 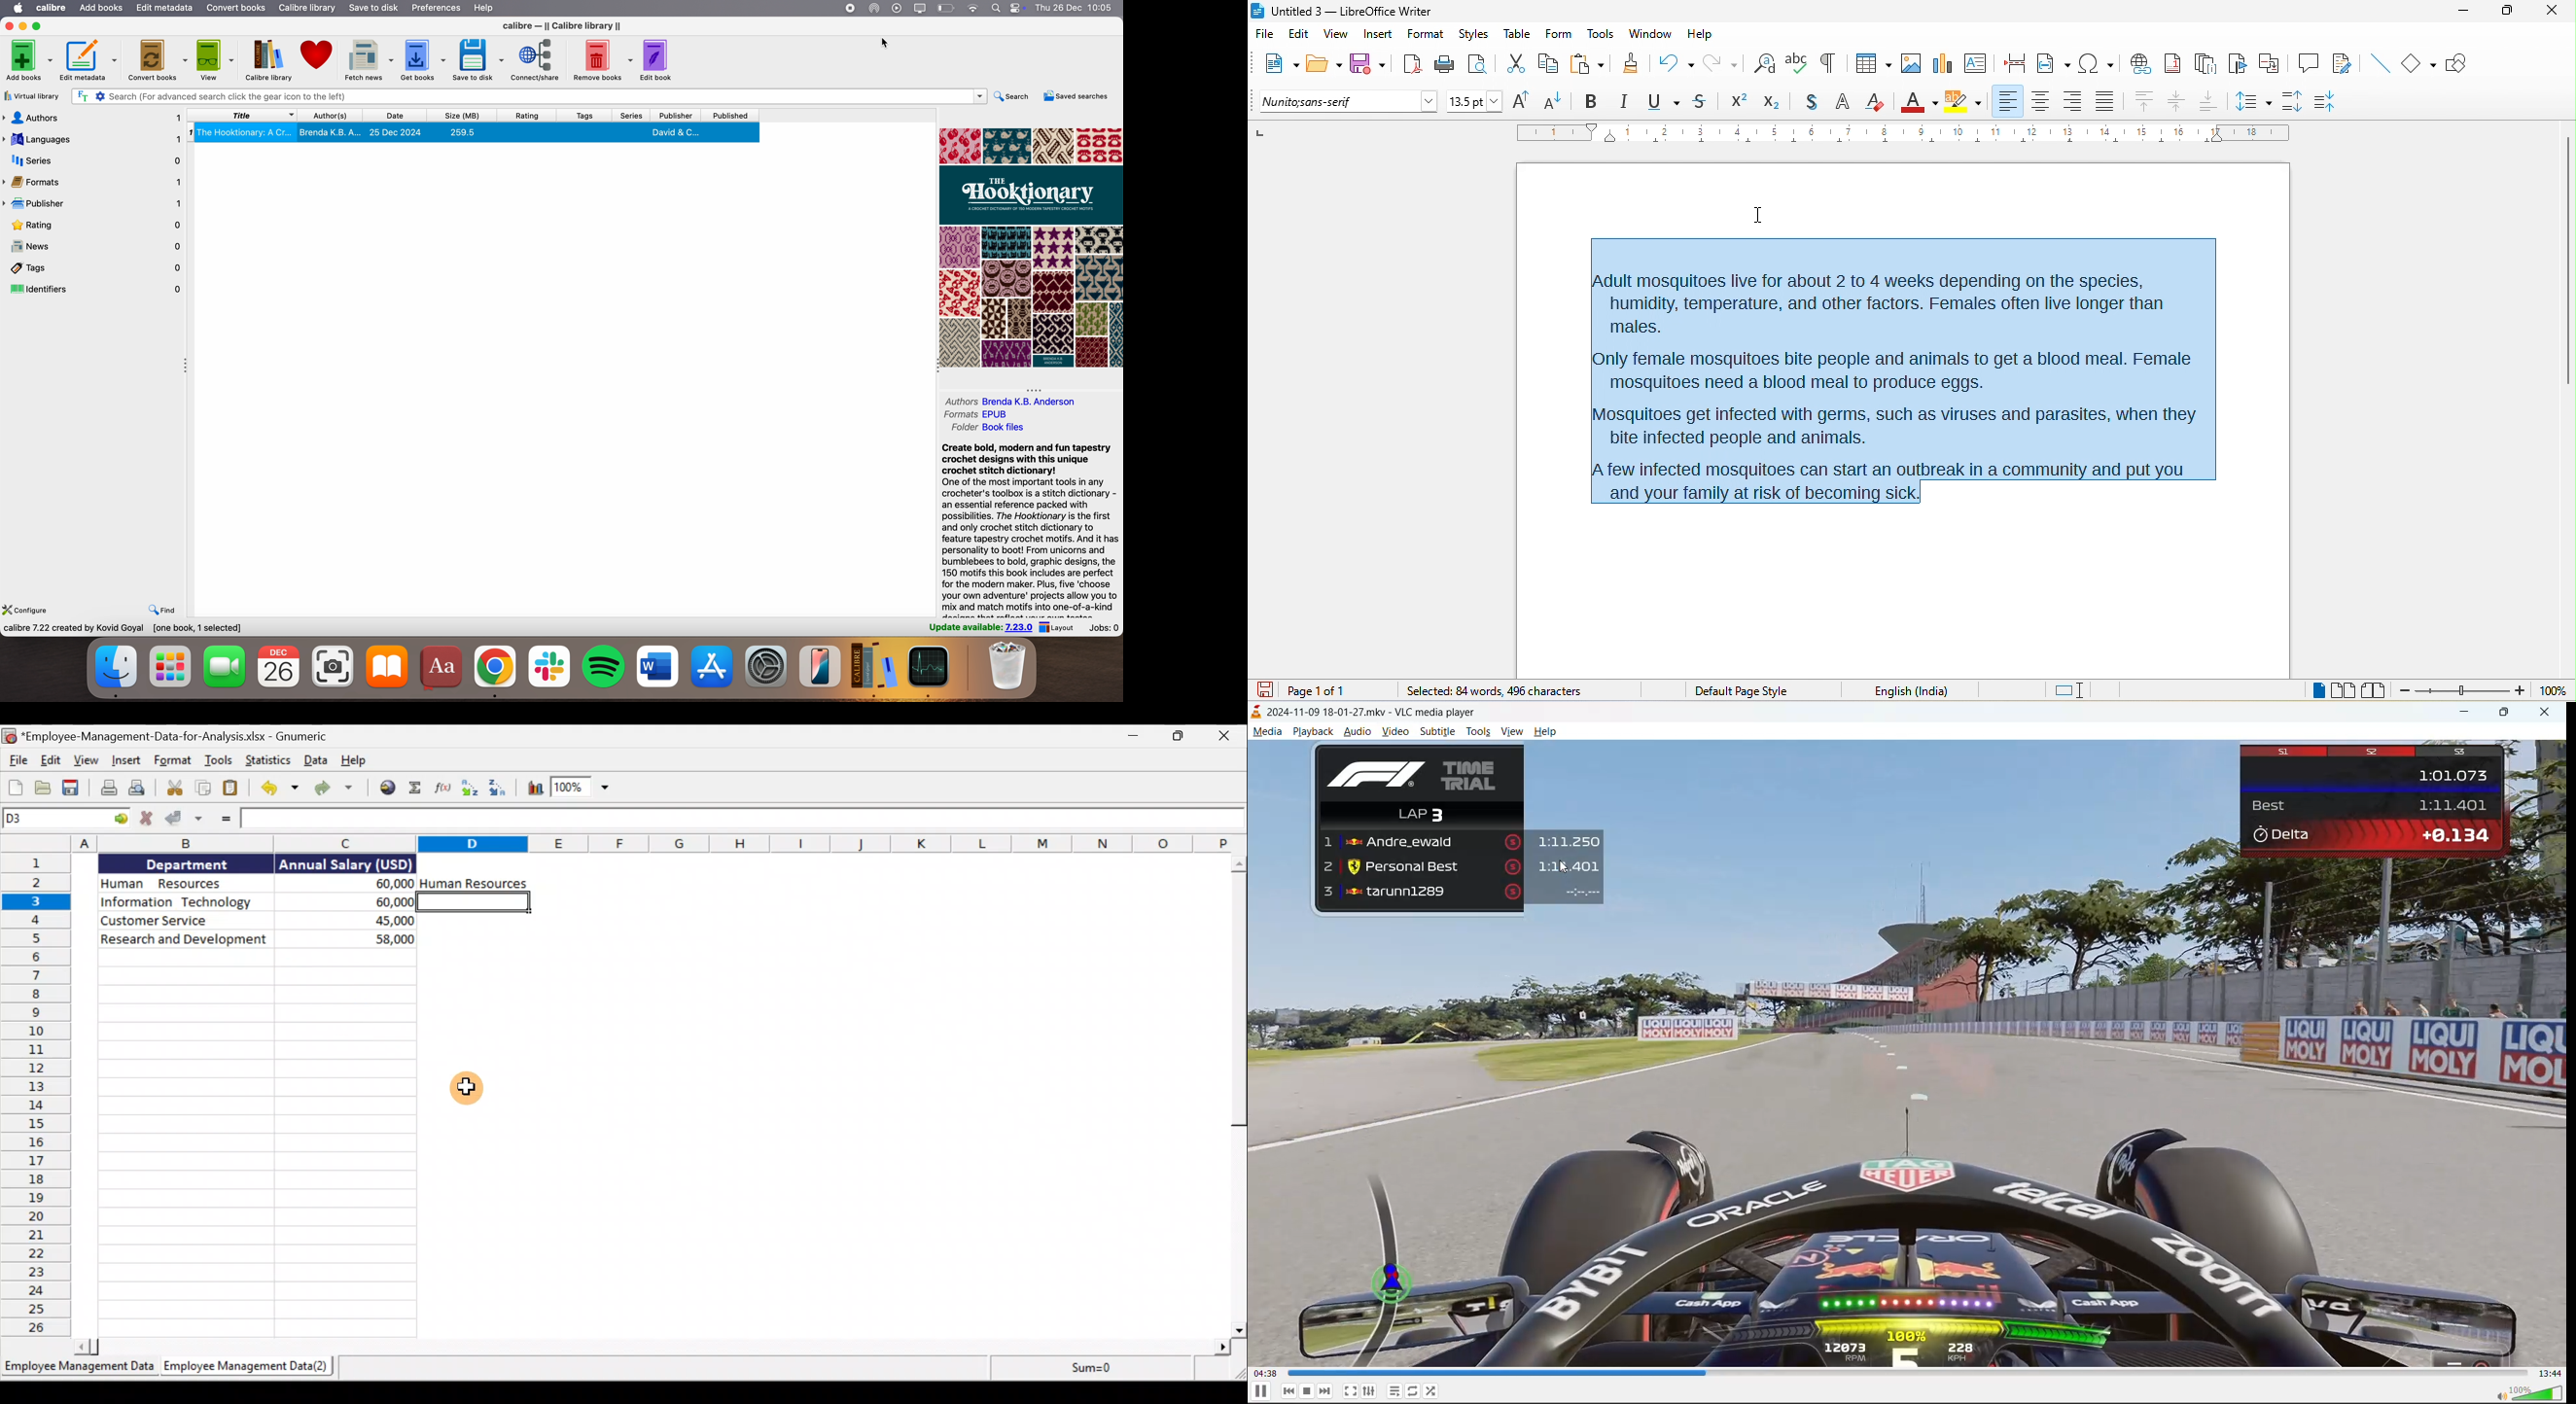 What do you see at coordinates (333, 663) in the screenshot?
I see `screenshot` at bounding box center [333, 663].